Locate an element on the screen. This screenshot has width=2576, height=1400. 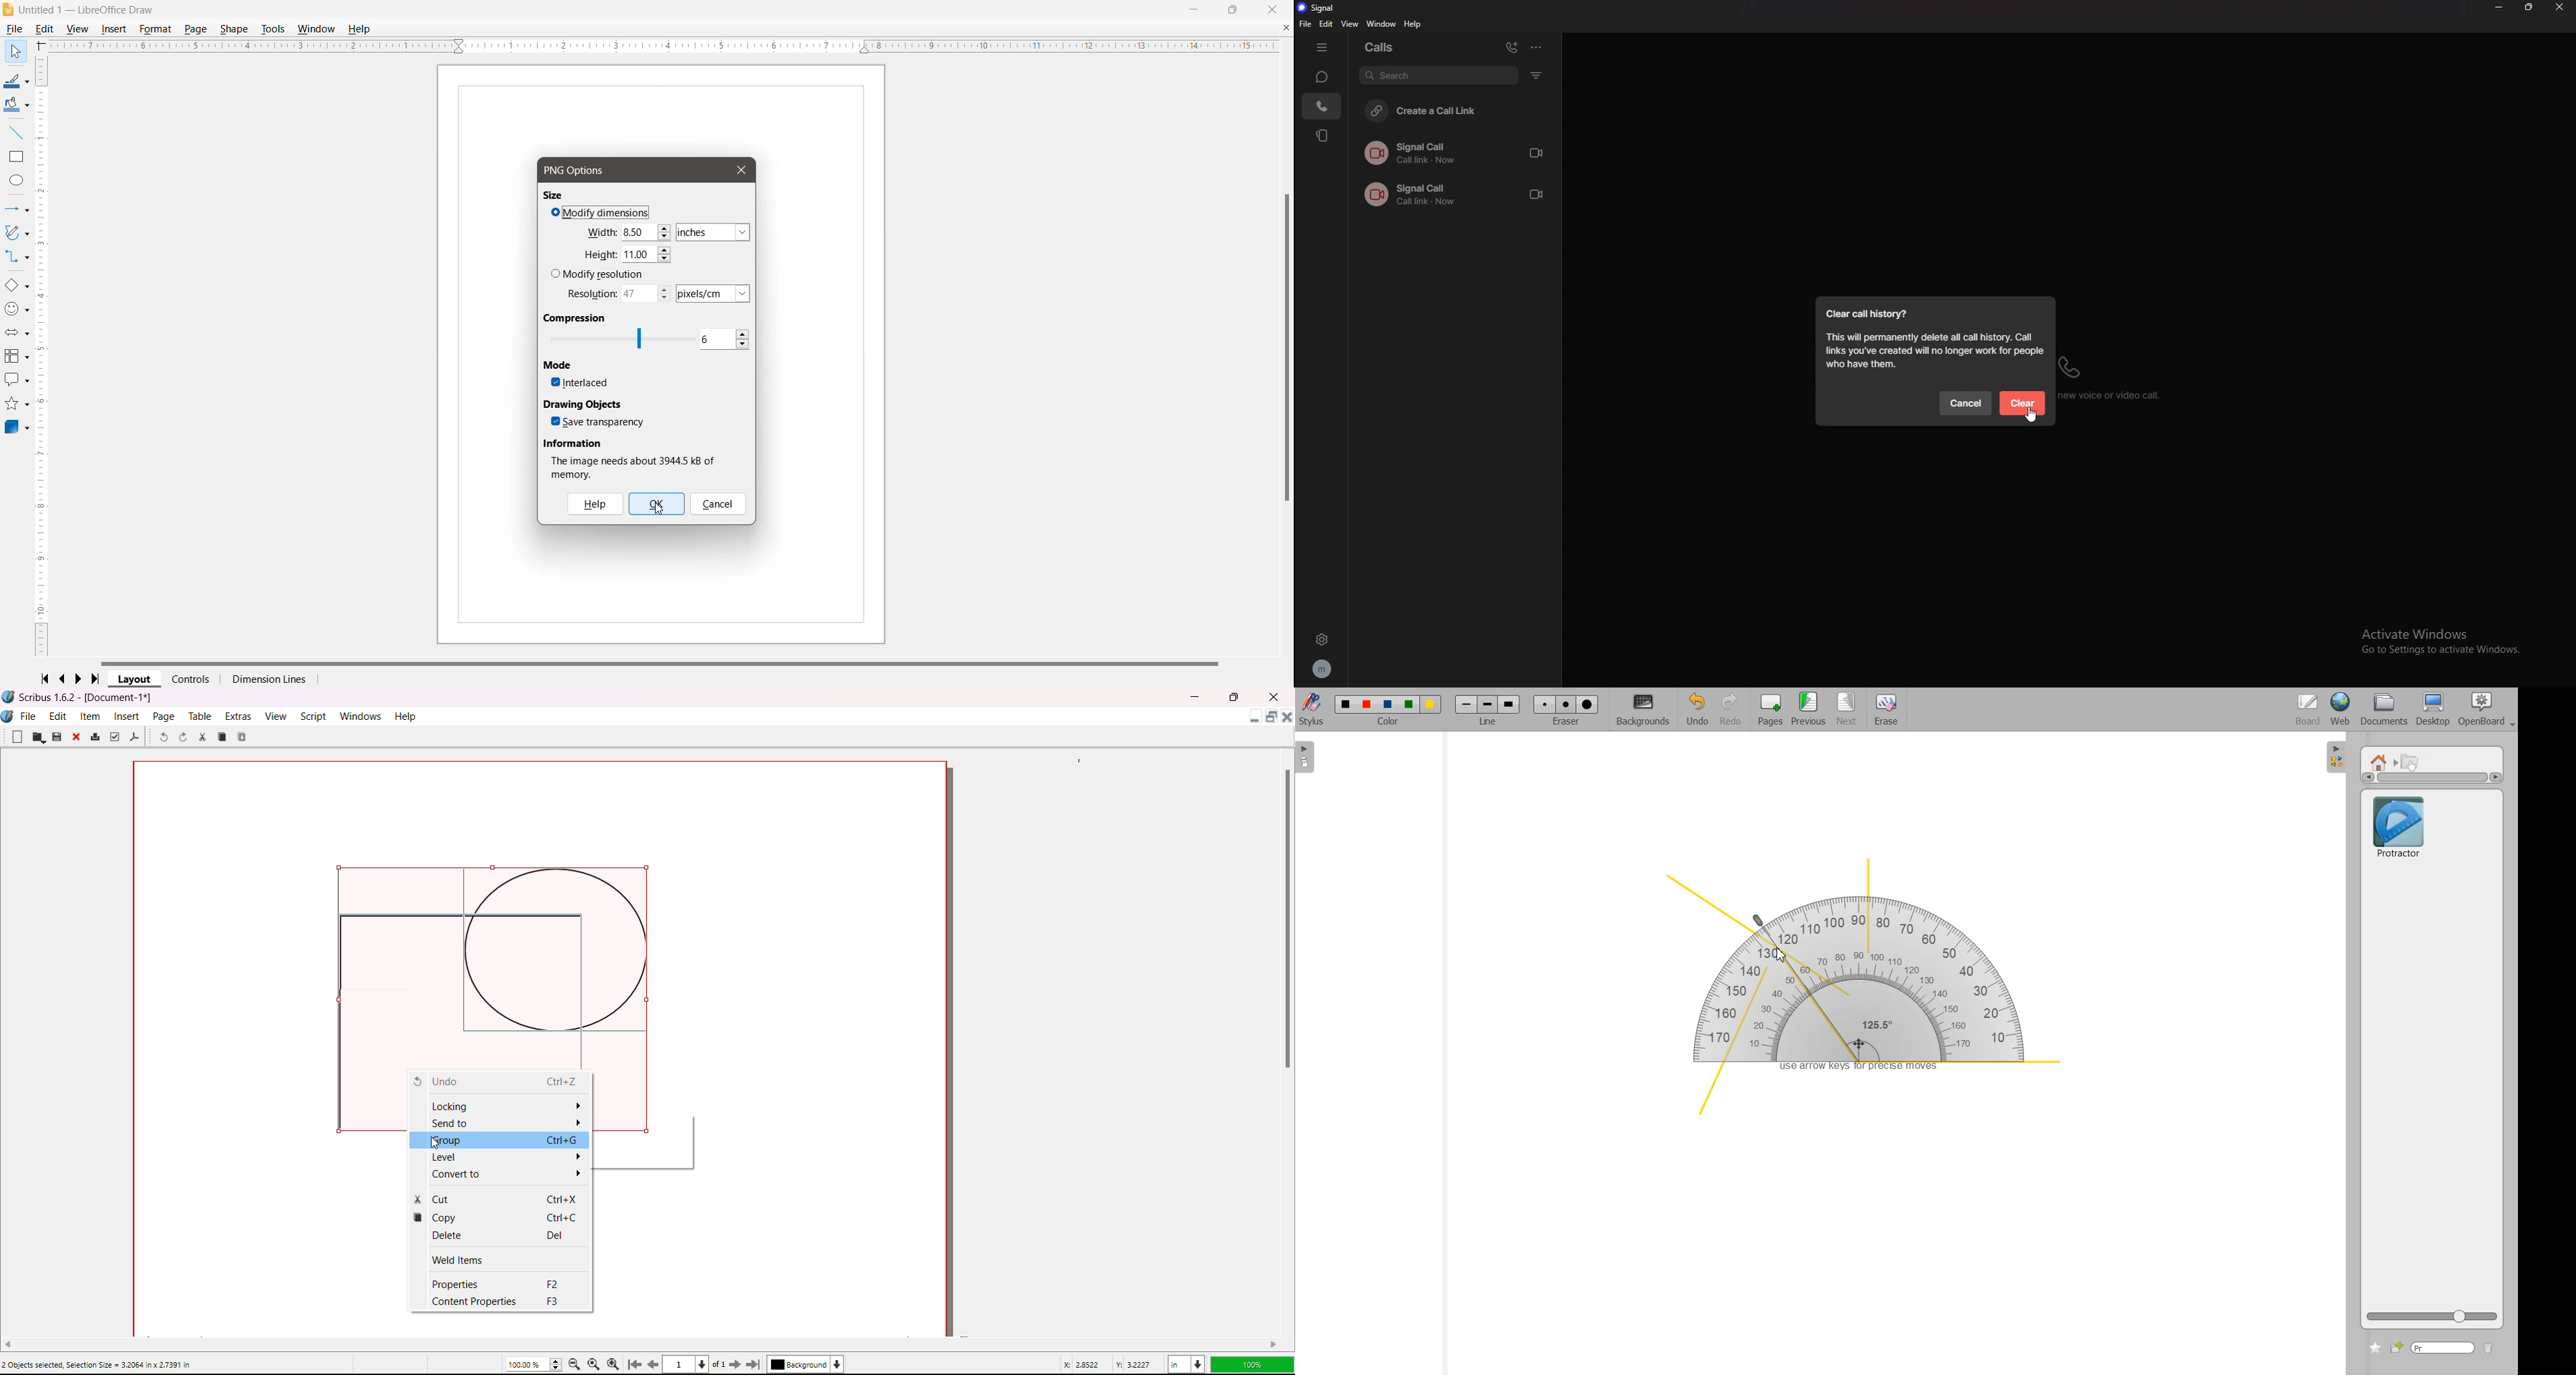
previous is located at coordinates (655, 1367).